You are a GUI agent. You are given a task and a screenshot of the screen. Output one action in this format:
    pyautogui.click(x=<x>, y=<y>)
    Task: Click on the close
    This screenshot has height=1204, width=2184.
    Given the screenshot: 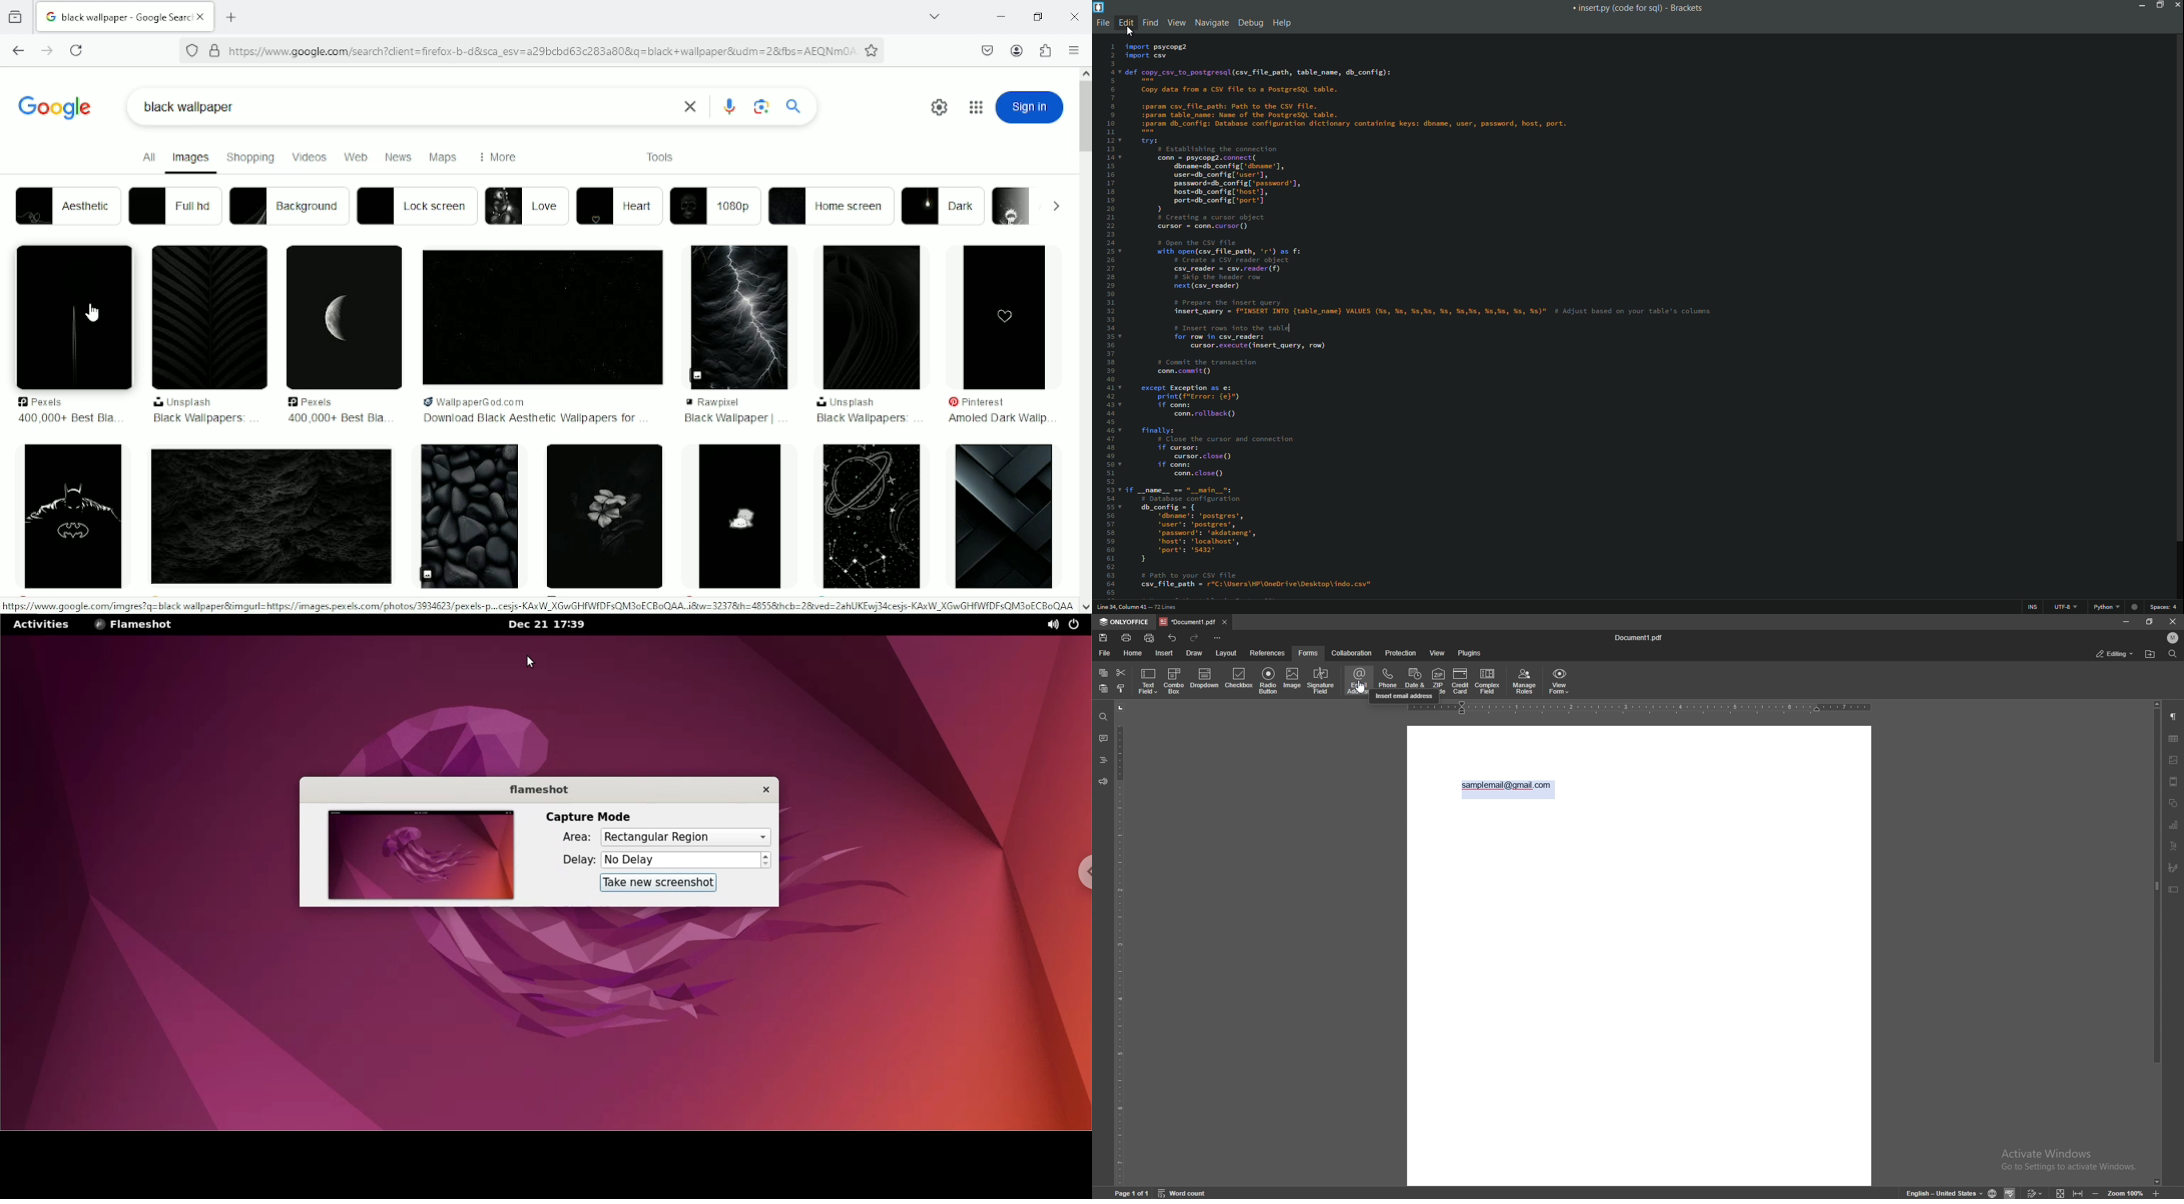 What is the action you would take?
    pyautogui.click(x=687, y=107)
    